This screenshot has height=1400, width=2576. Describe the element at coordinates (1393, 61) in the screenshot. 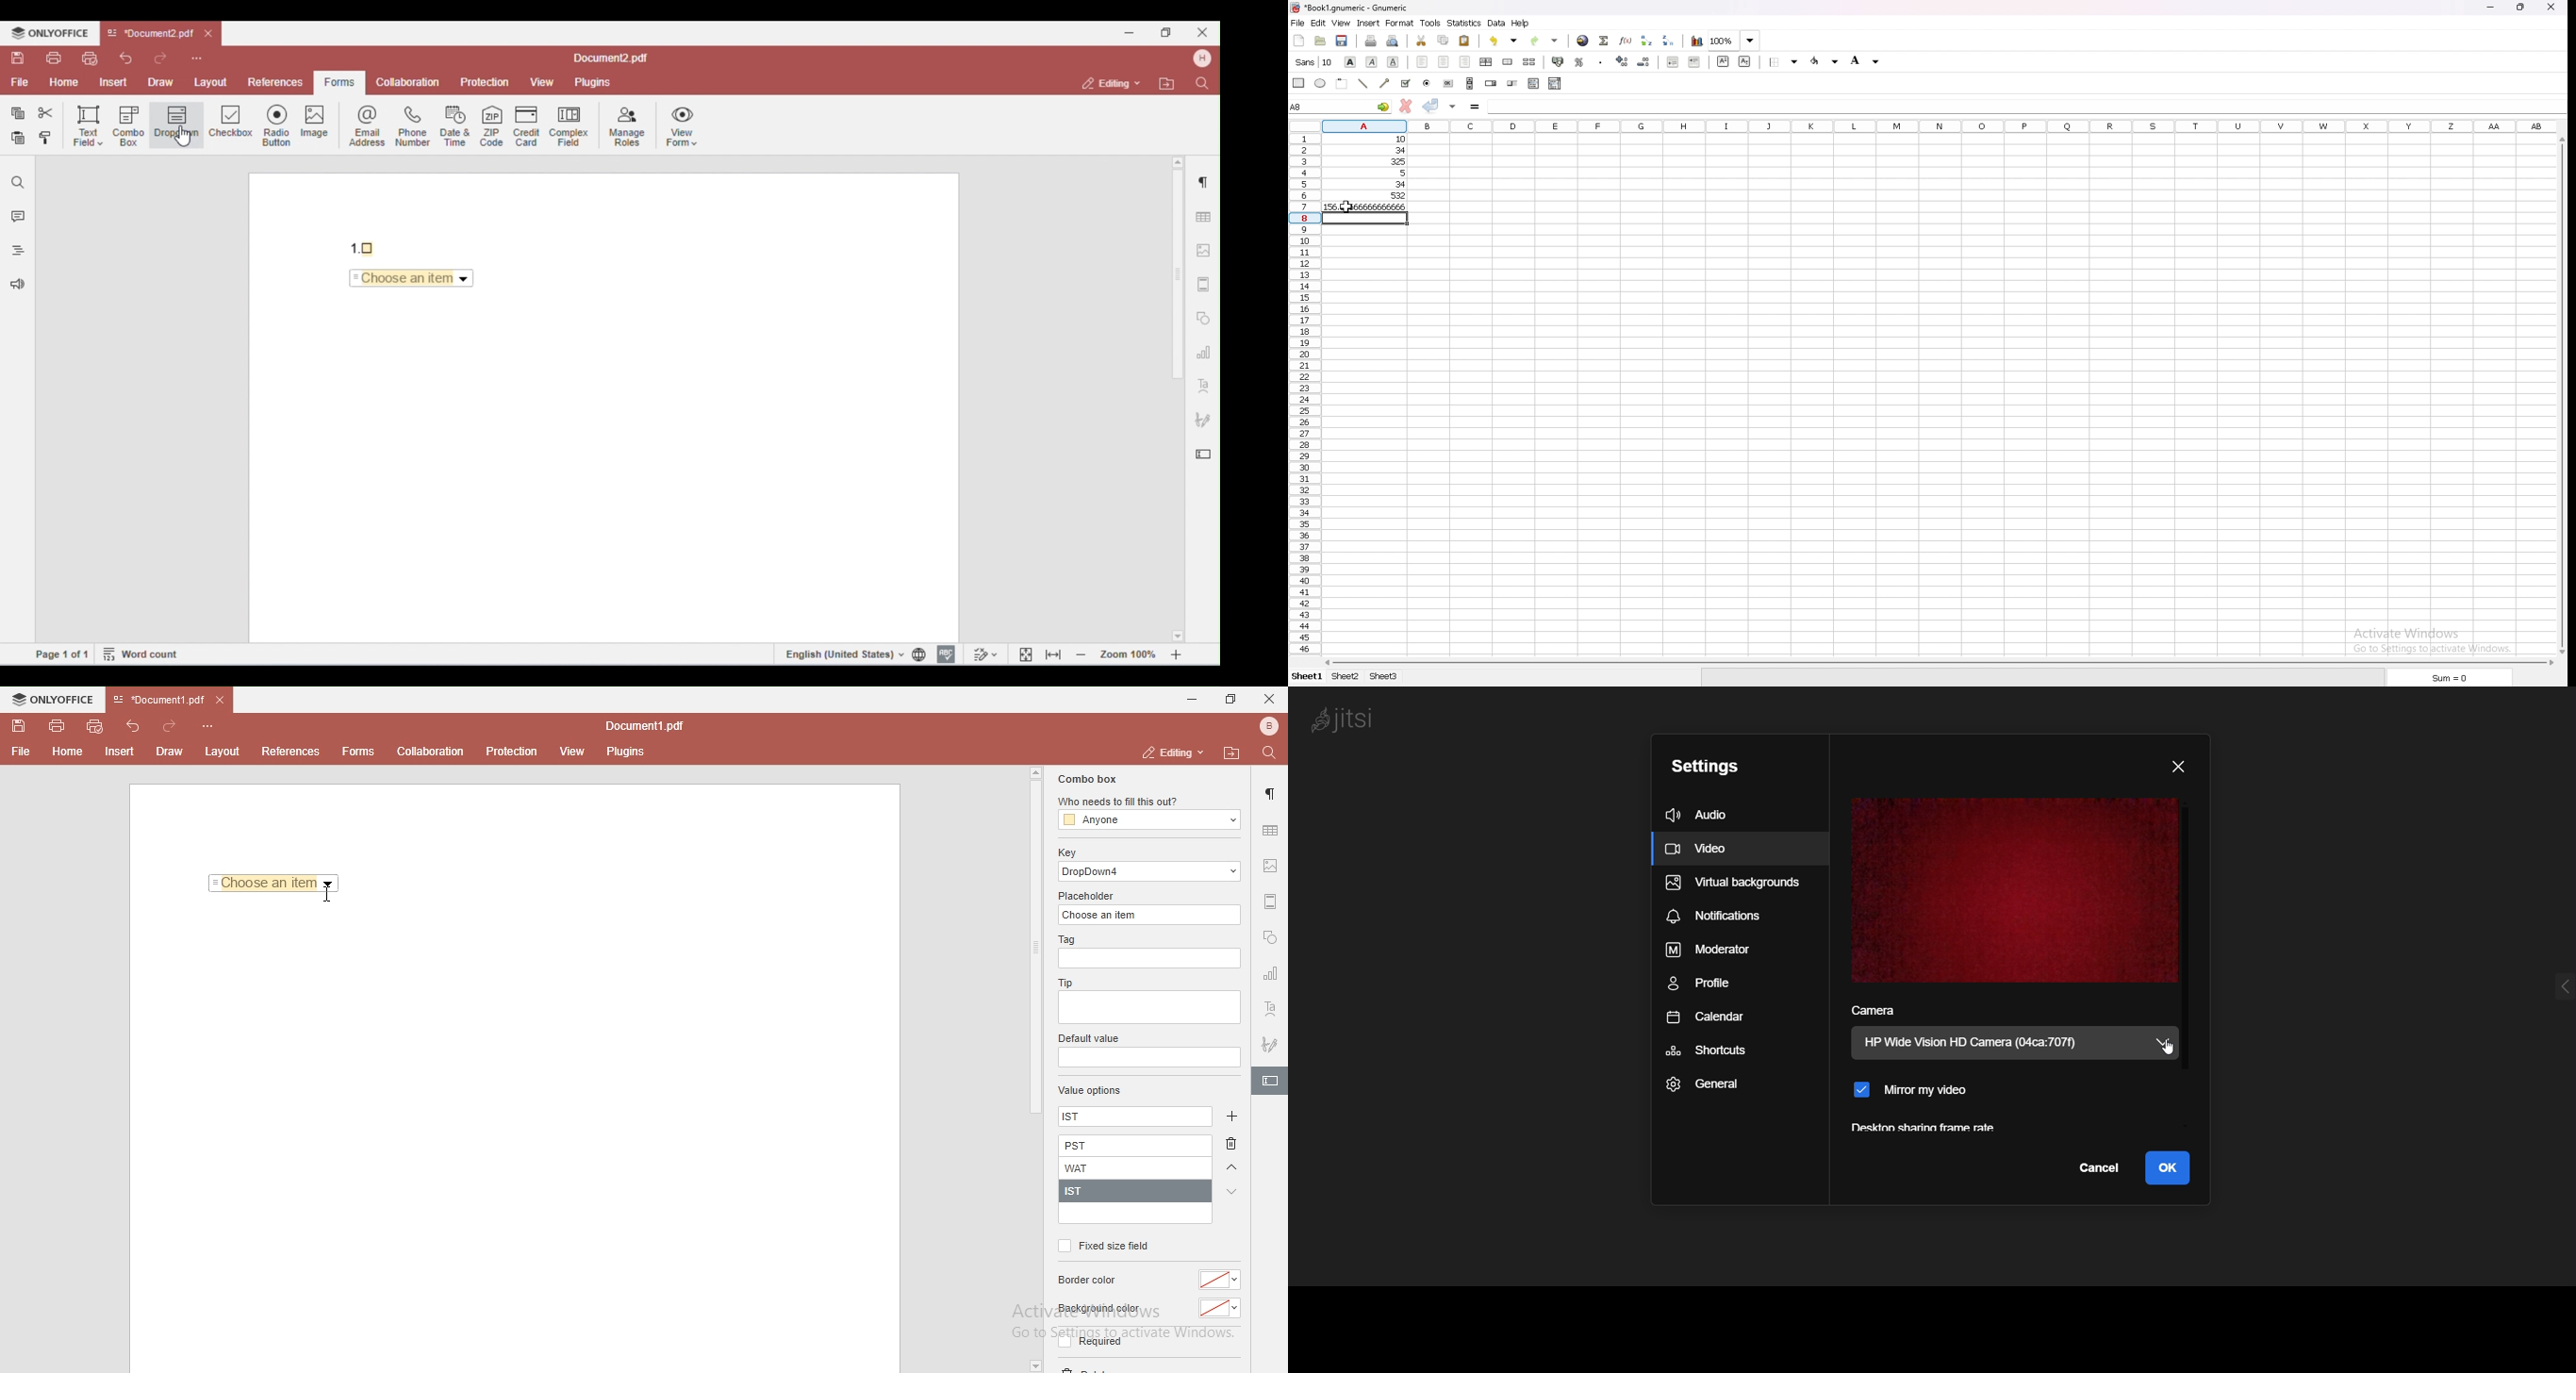

I see `underline` at that location.